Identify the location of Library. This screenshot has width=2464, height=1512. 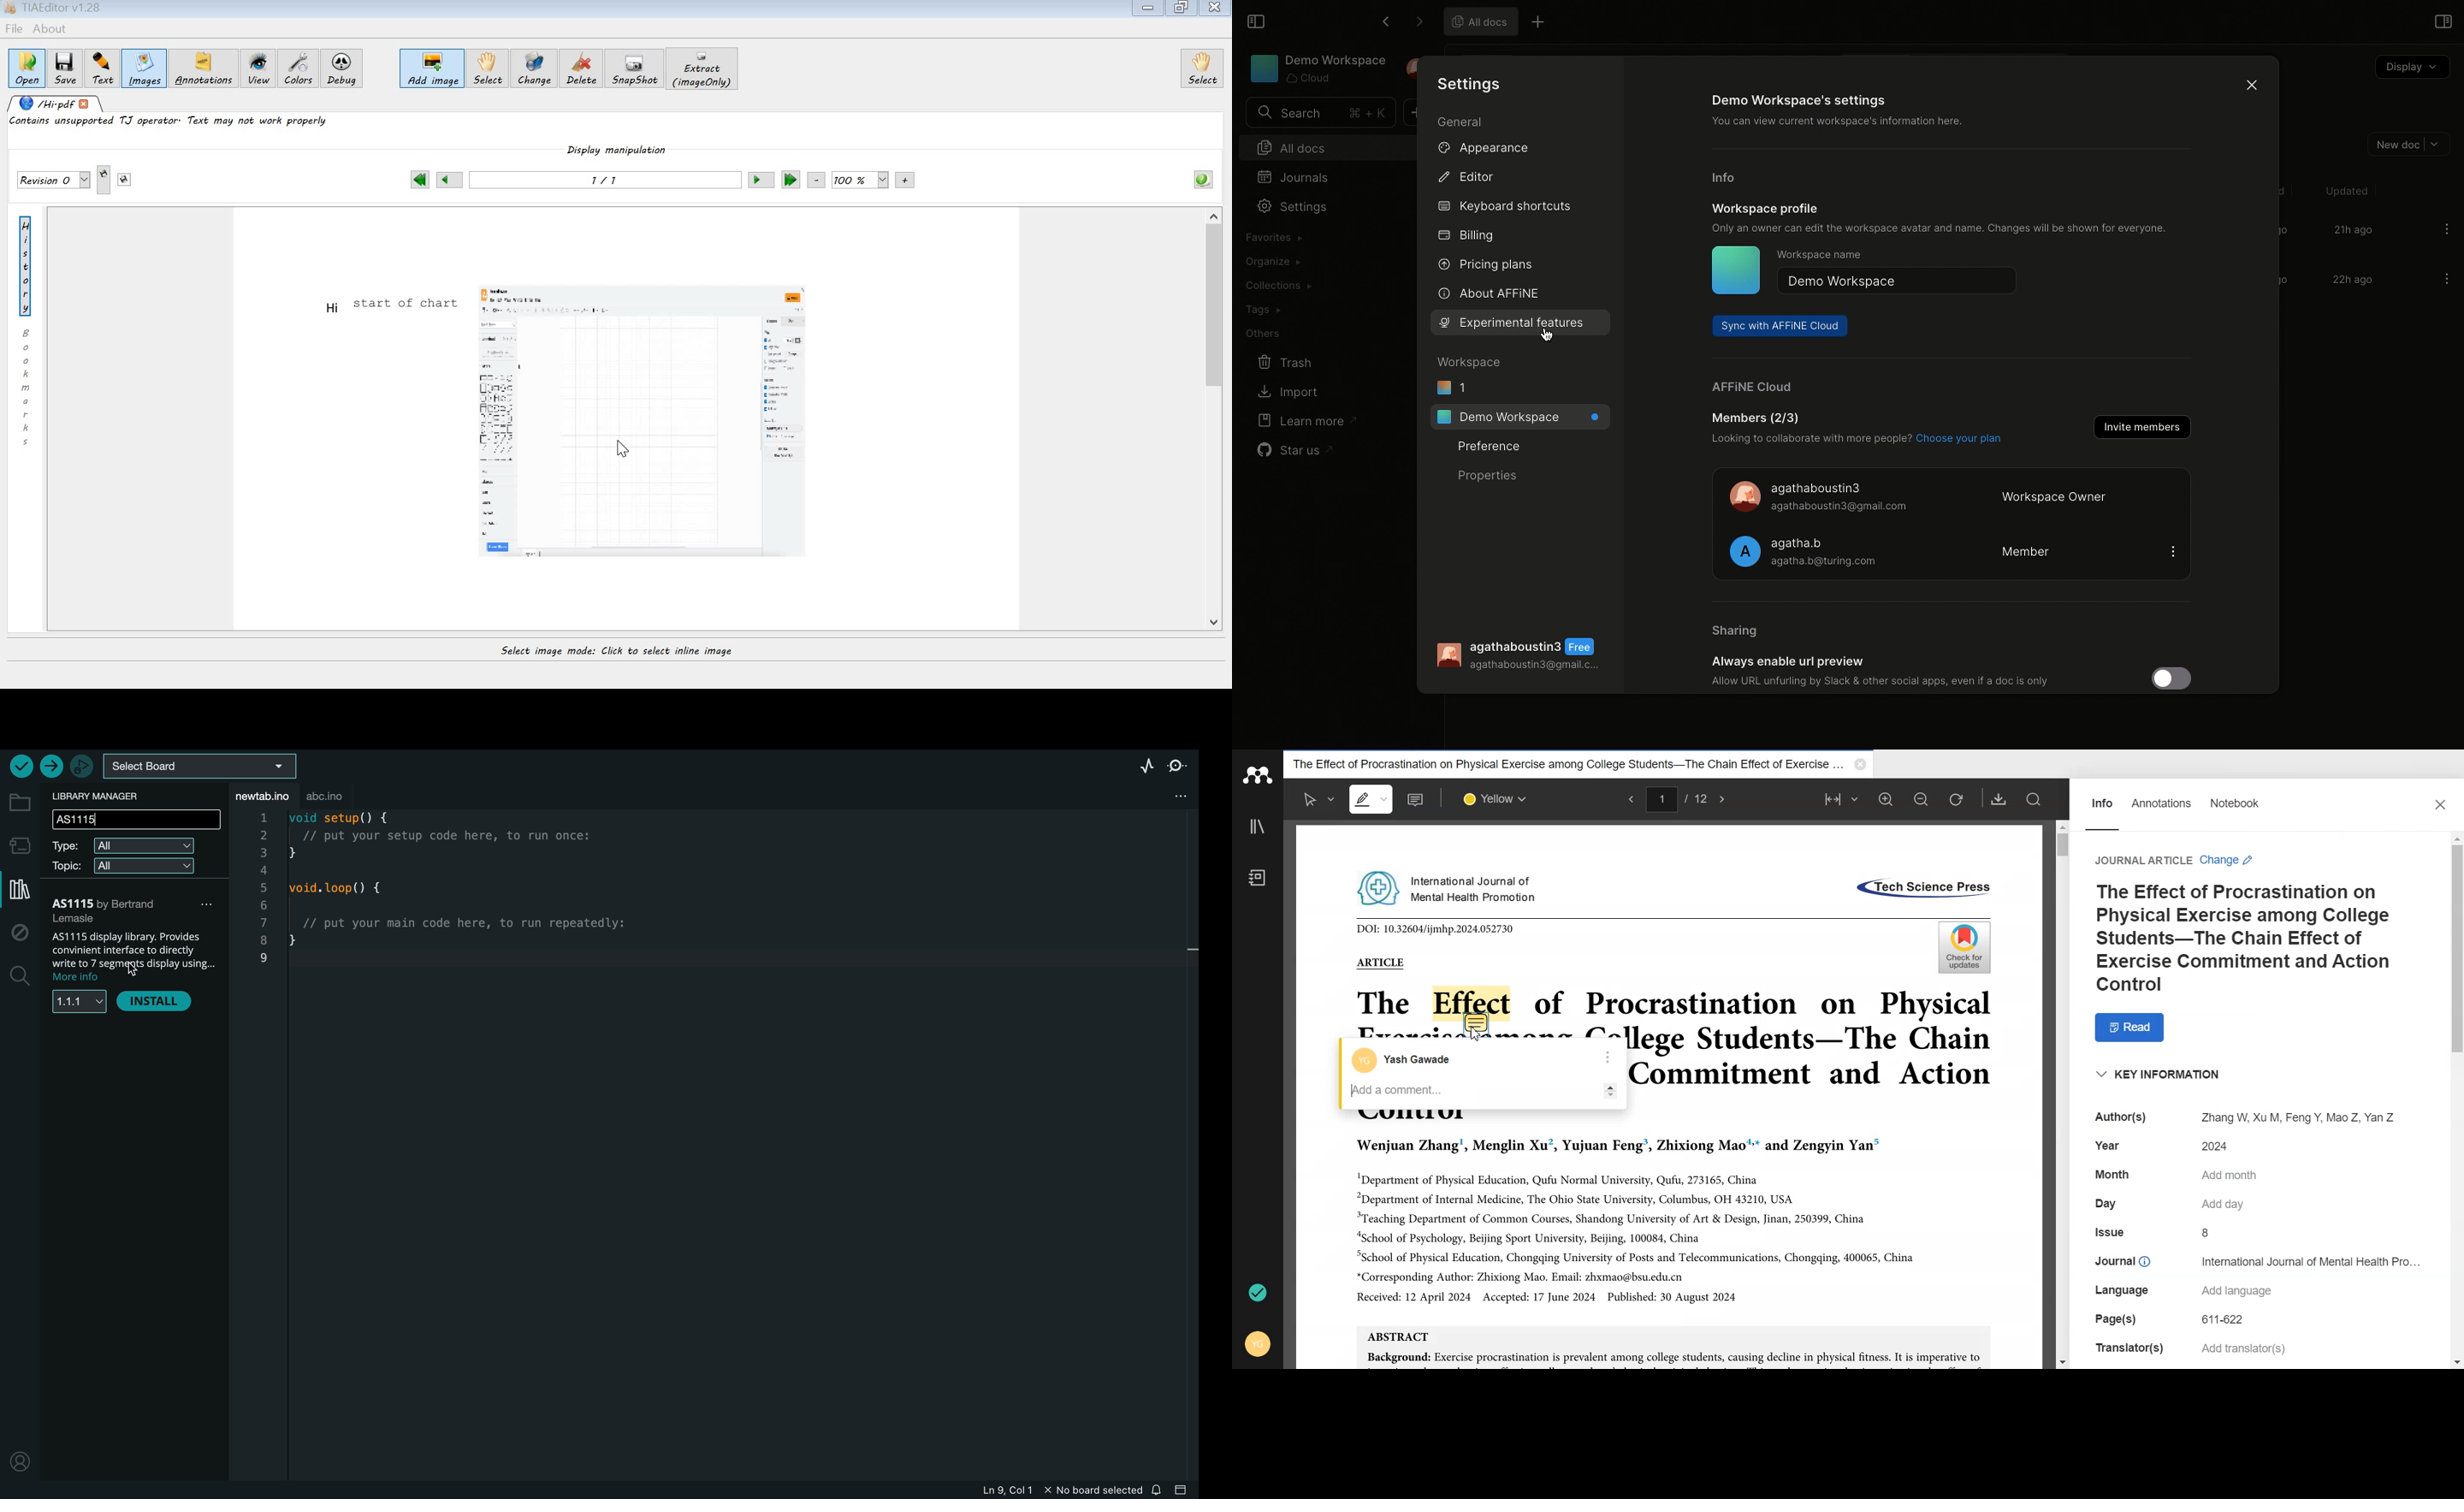
(1258, 827).